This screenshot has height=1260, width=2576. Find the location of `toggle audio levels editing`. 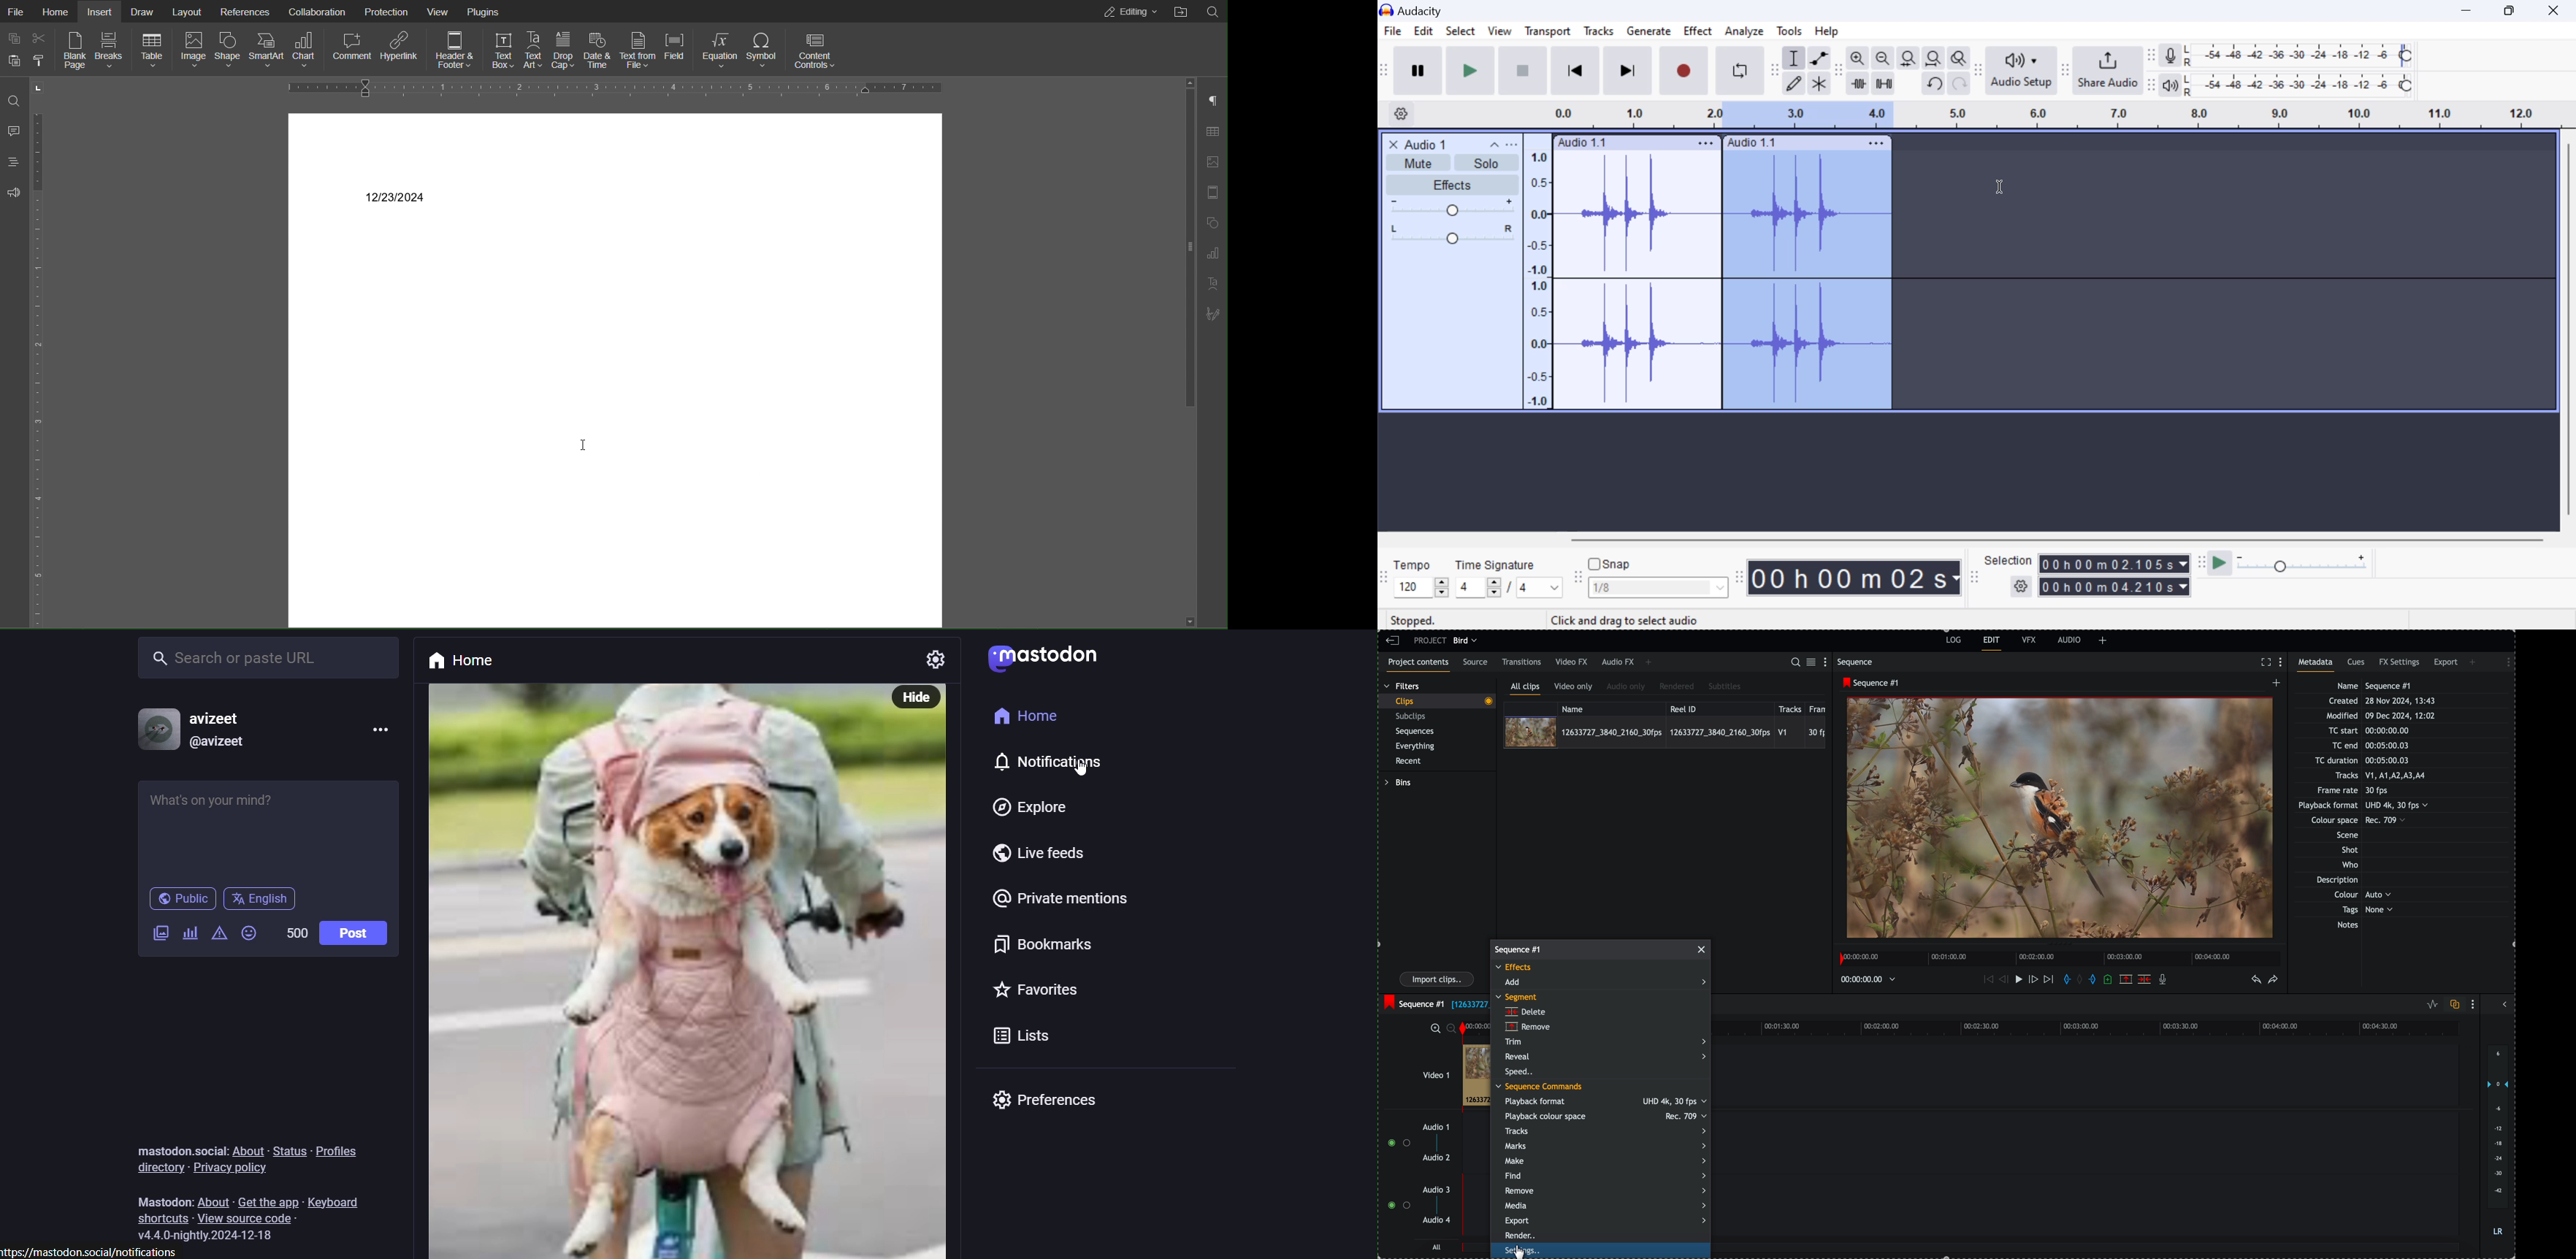

toggle audio levels editing is located at coordinates (2431, 1005).